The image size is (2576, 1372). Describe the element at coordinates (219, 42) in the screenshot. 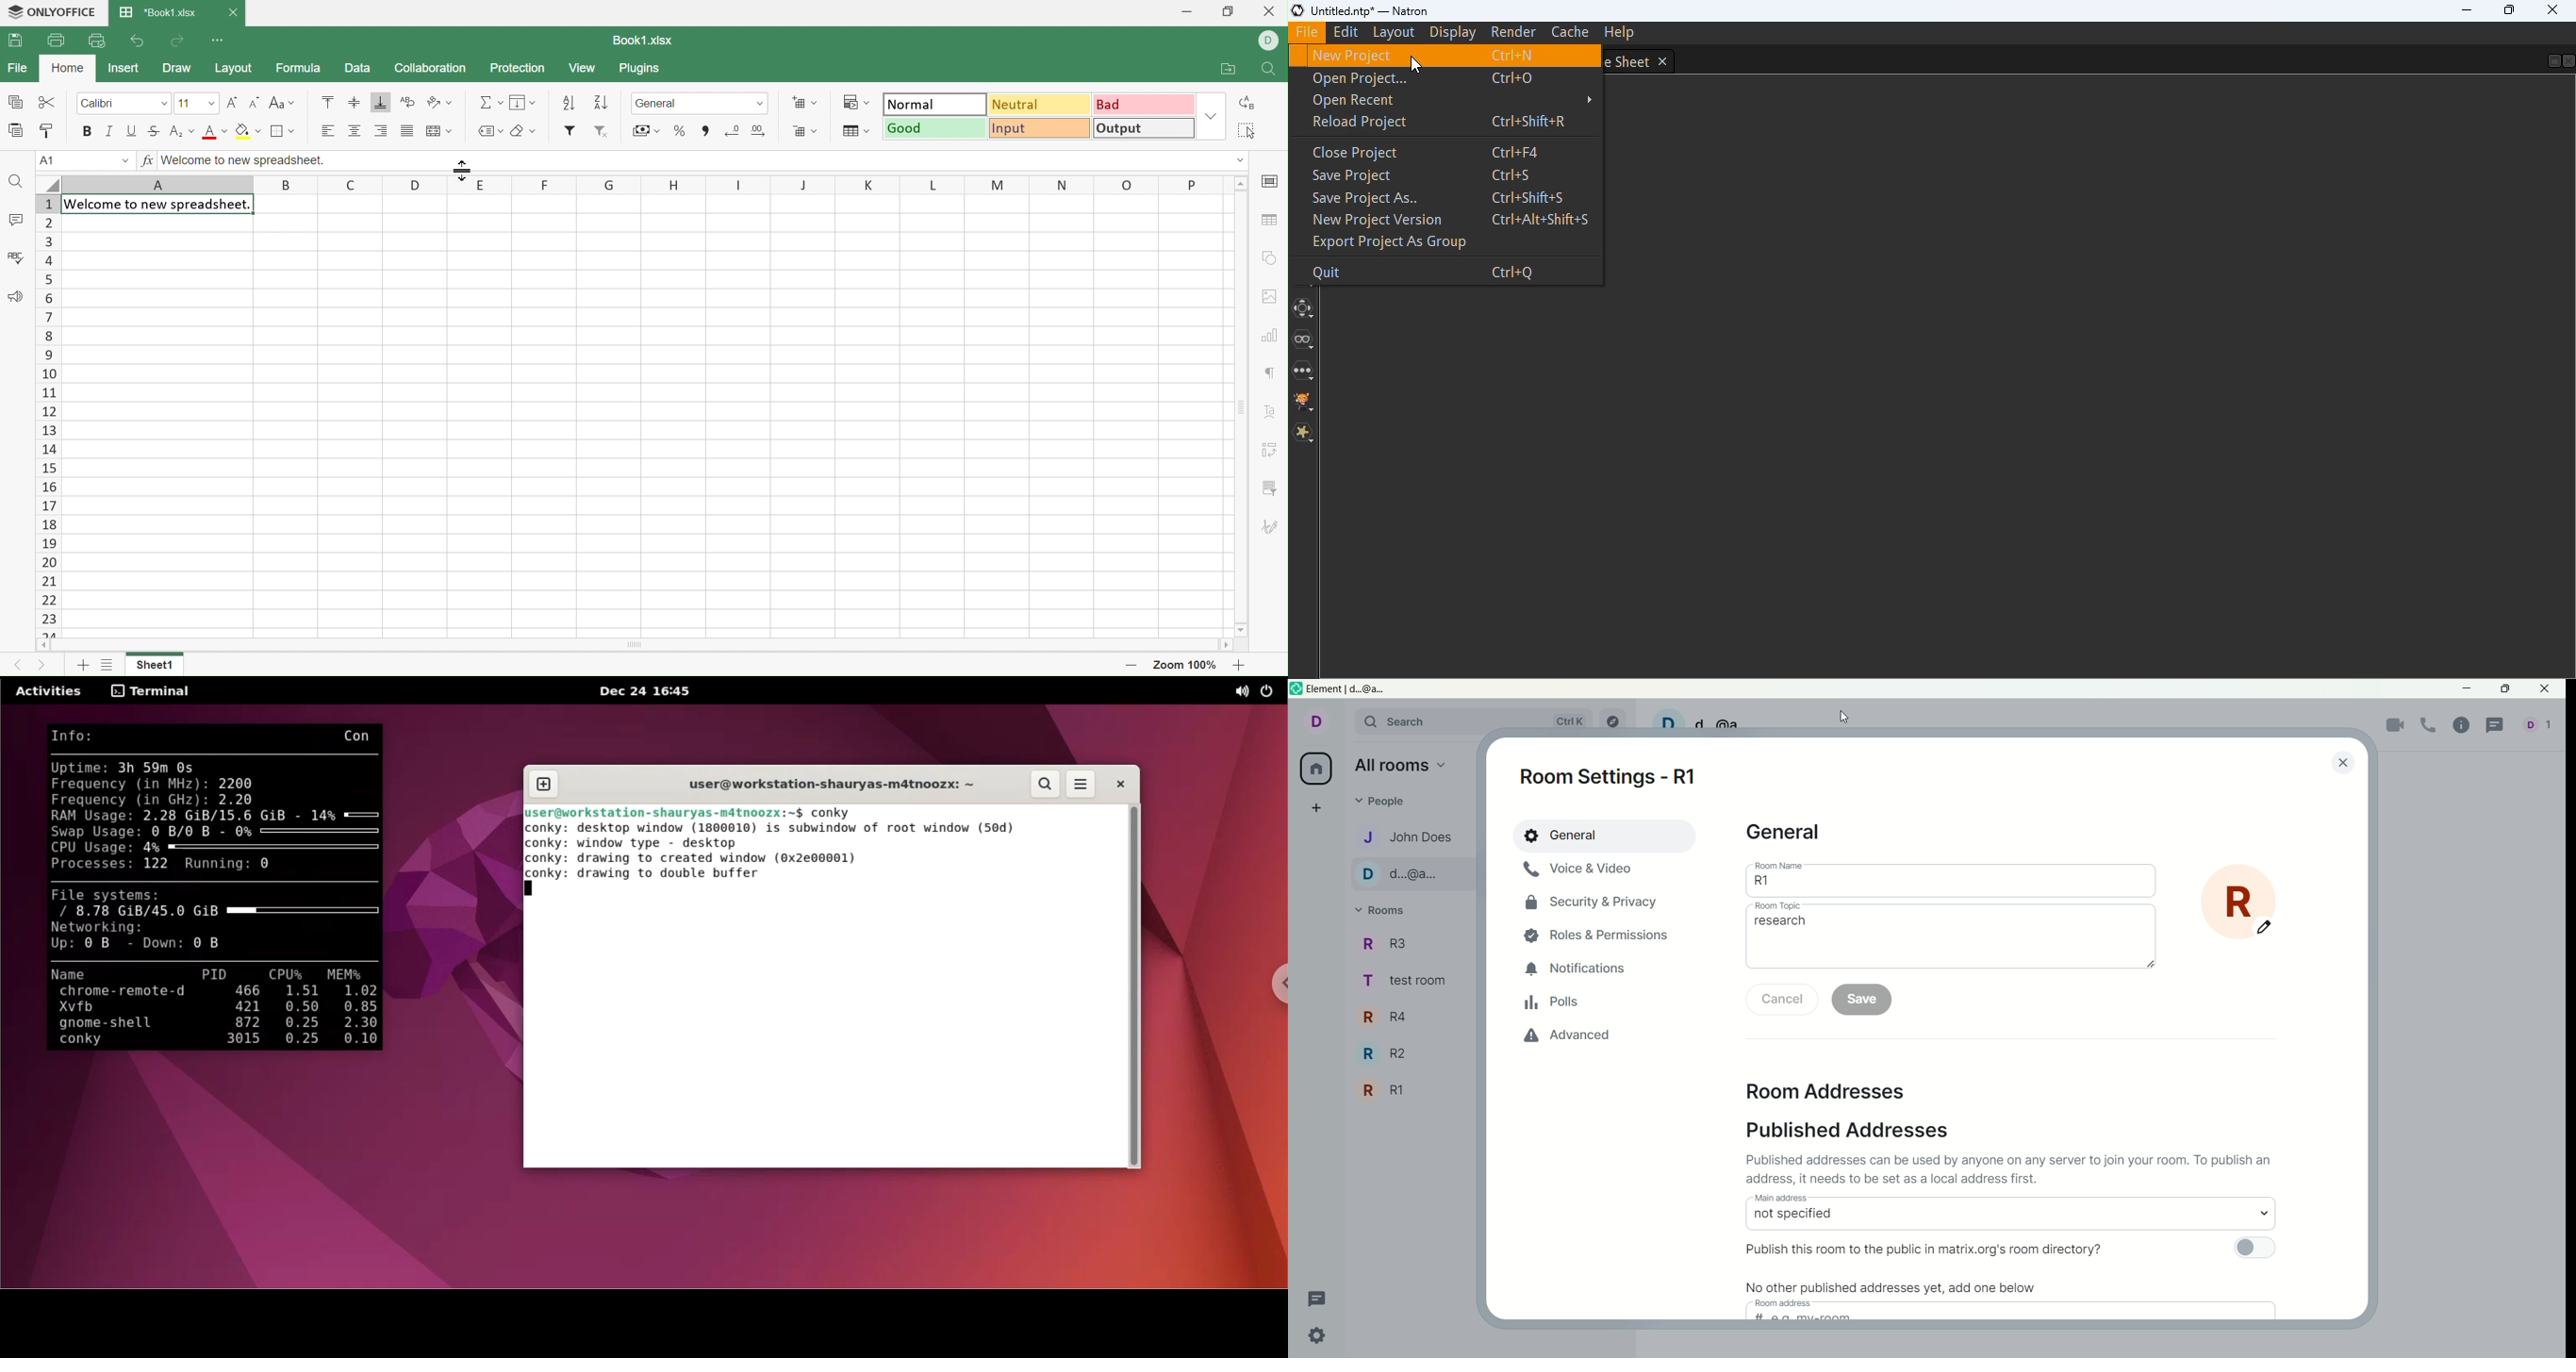

I see `Customize Quick Access Toolbar` at that location.